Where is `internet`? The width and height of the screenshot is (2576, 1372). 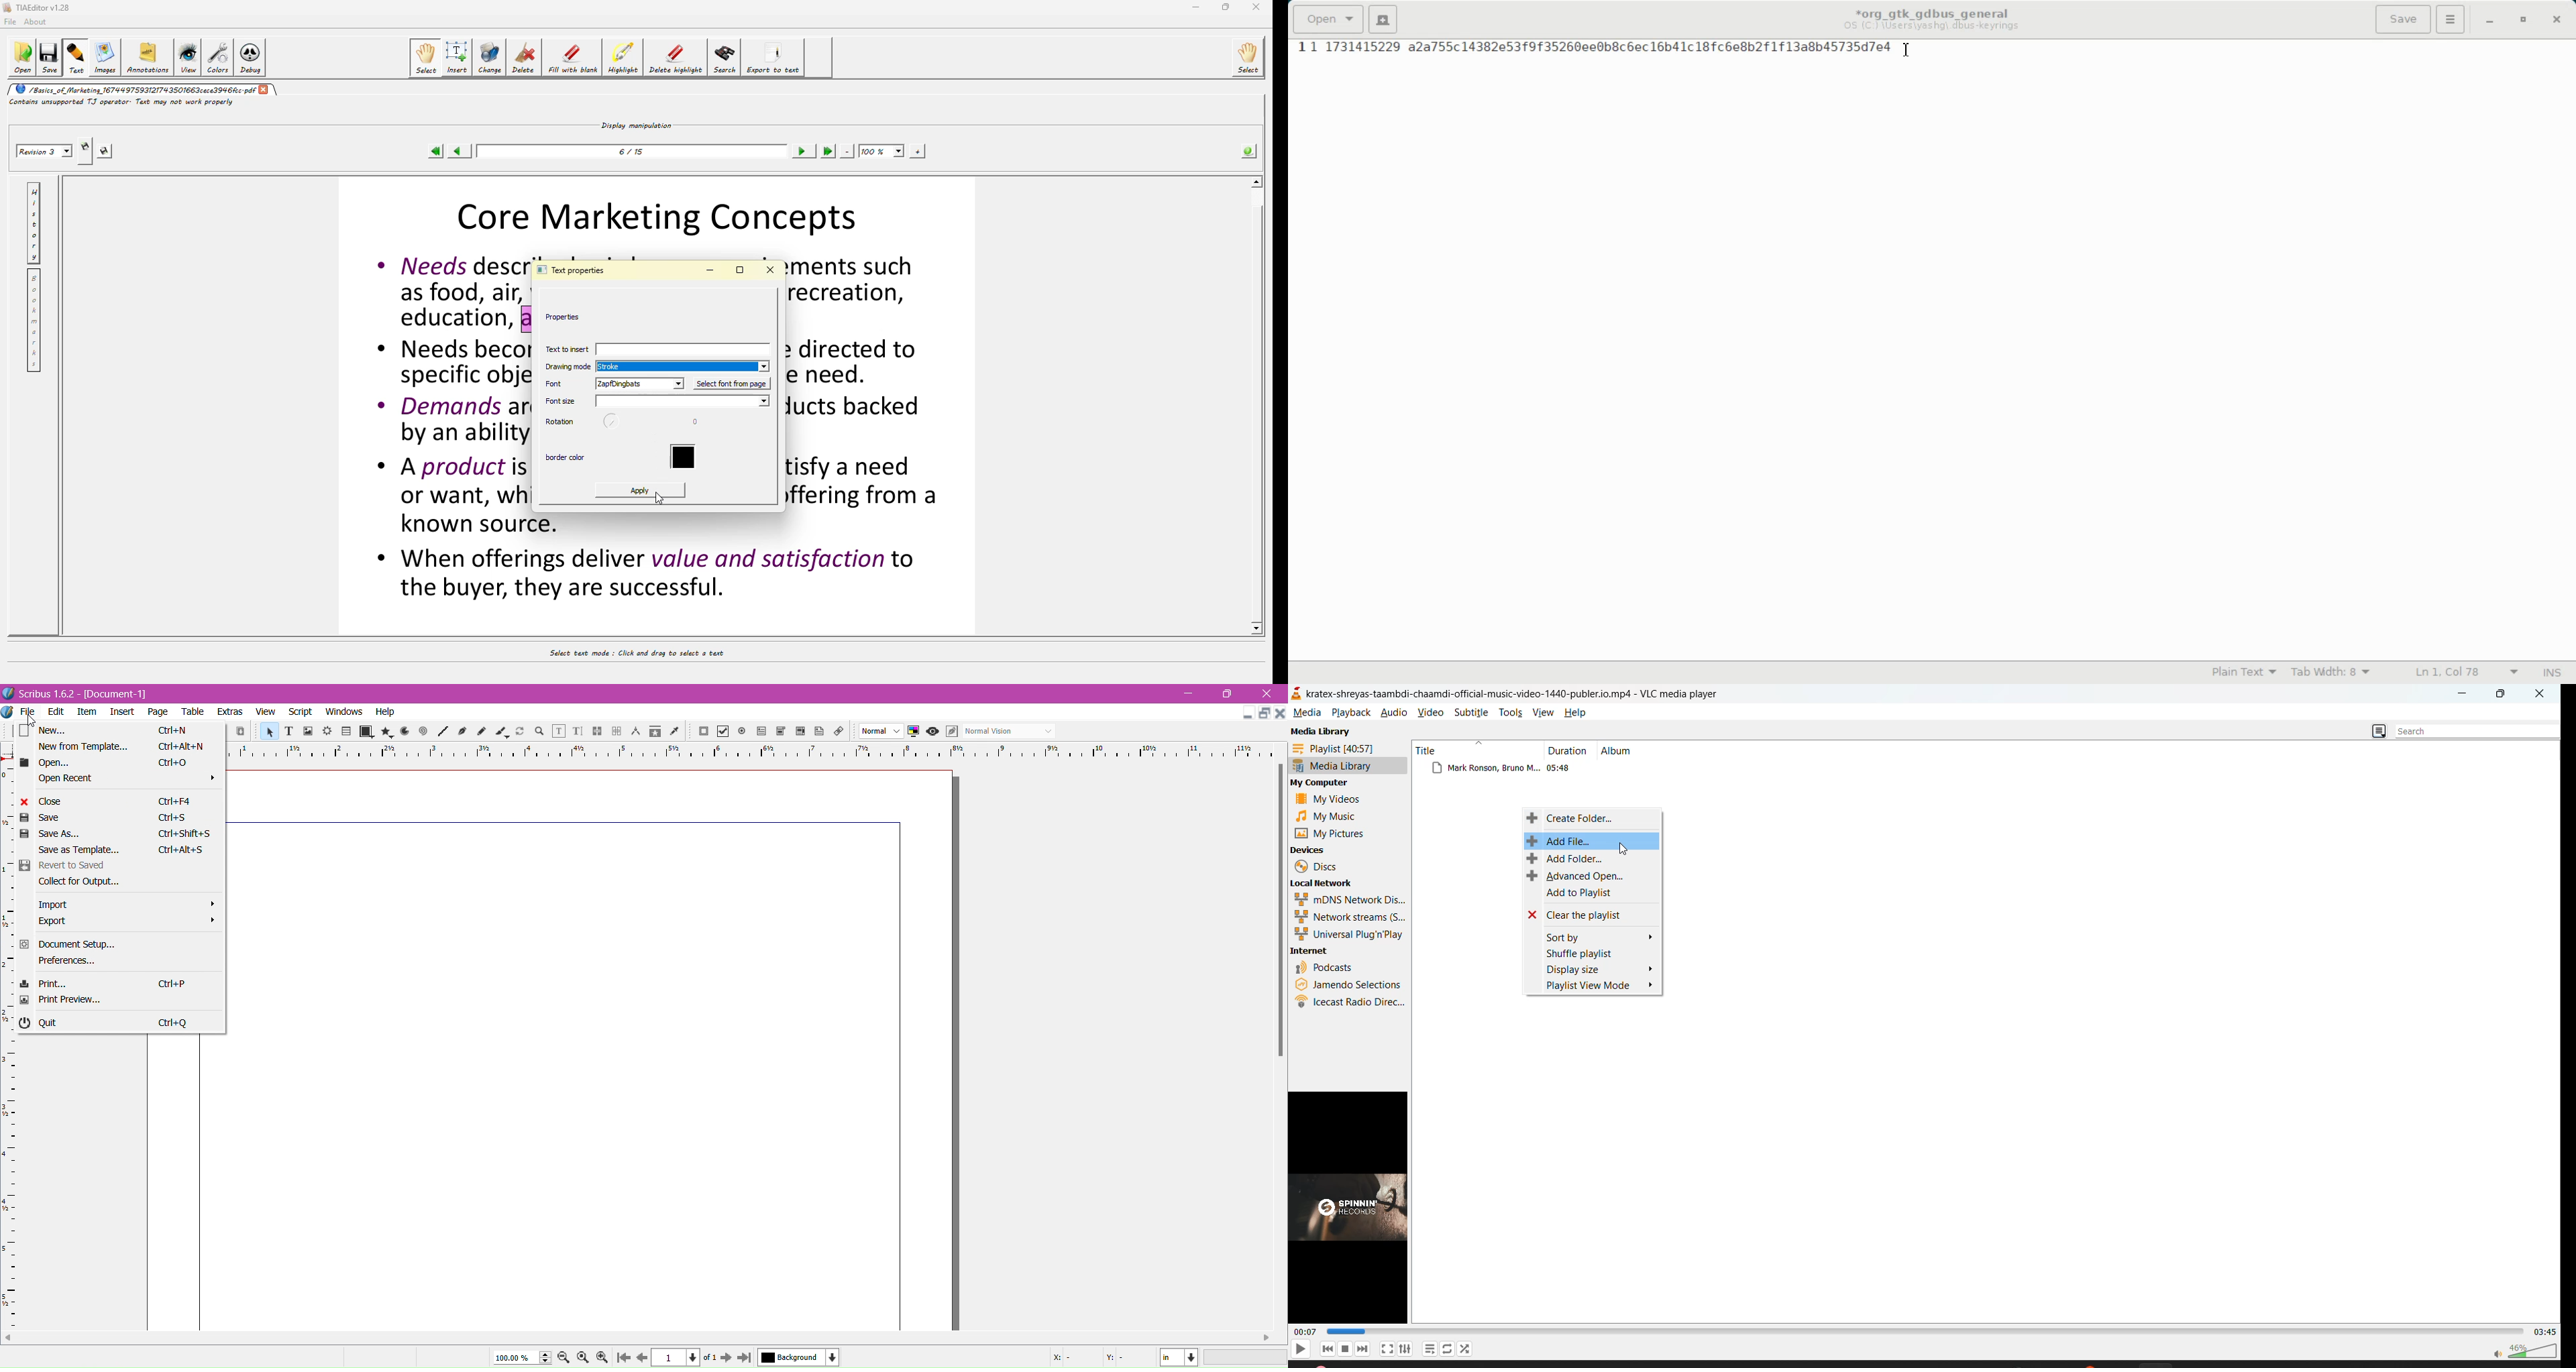
internet is located at coordinates (1313, 952).